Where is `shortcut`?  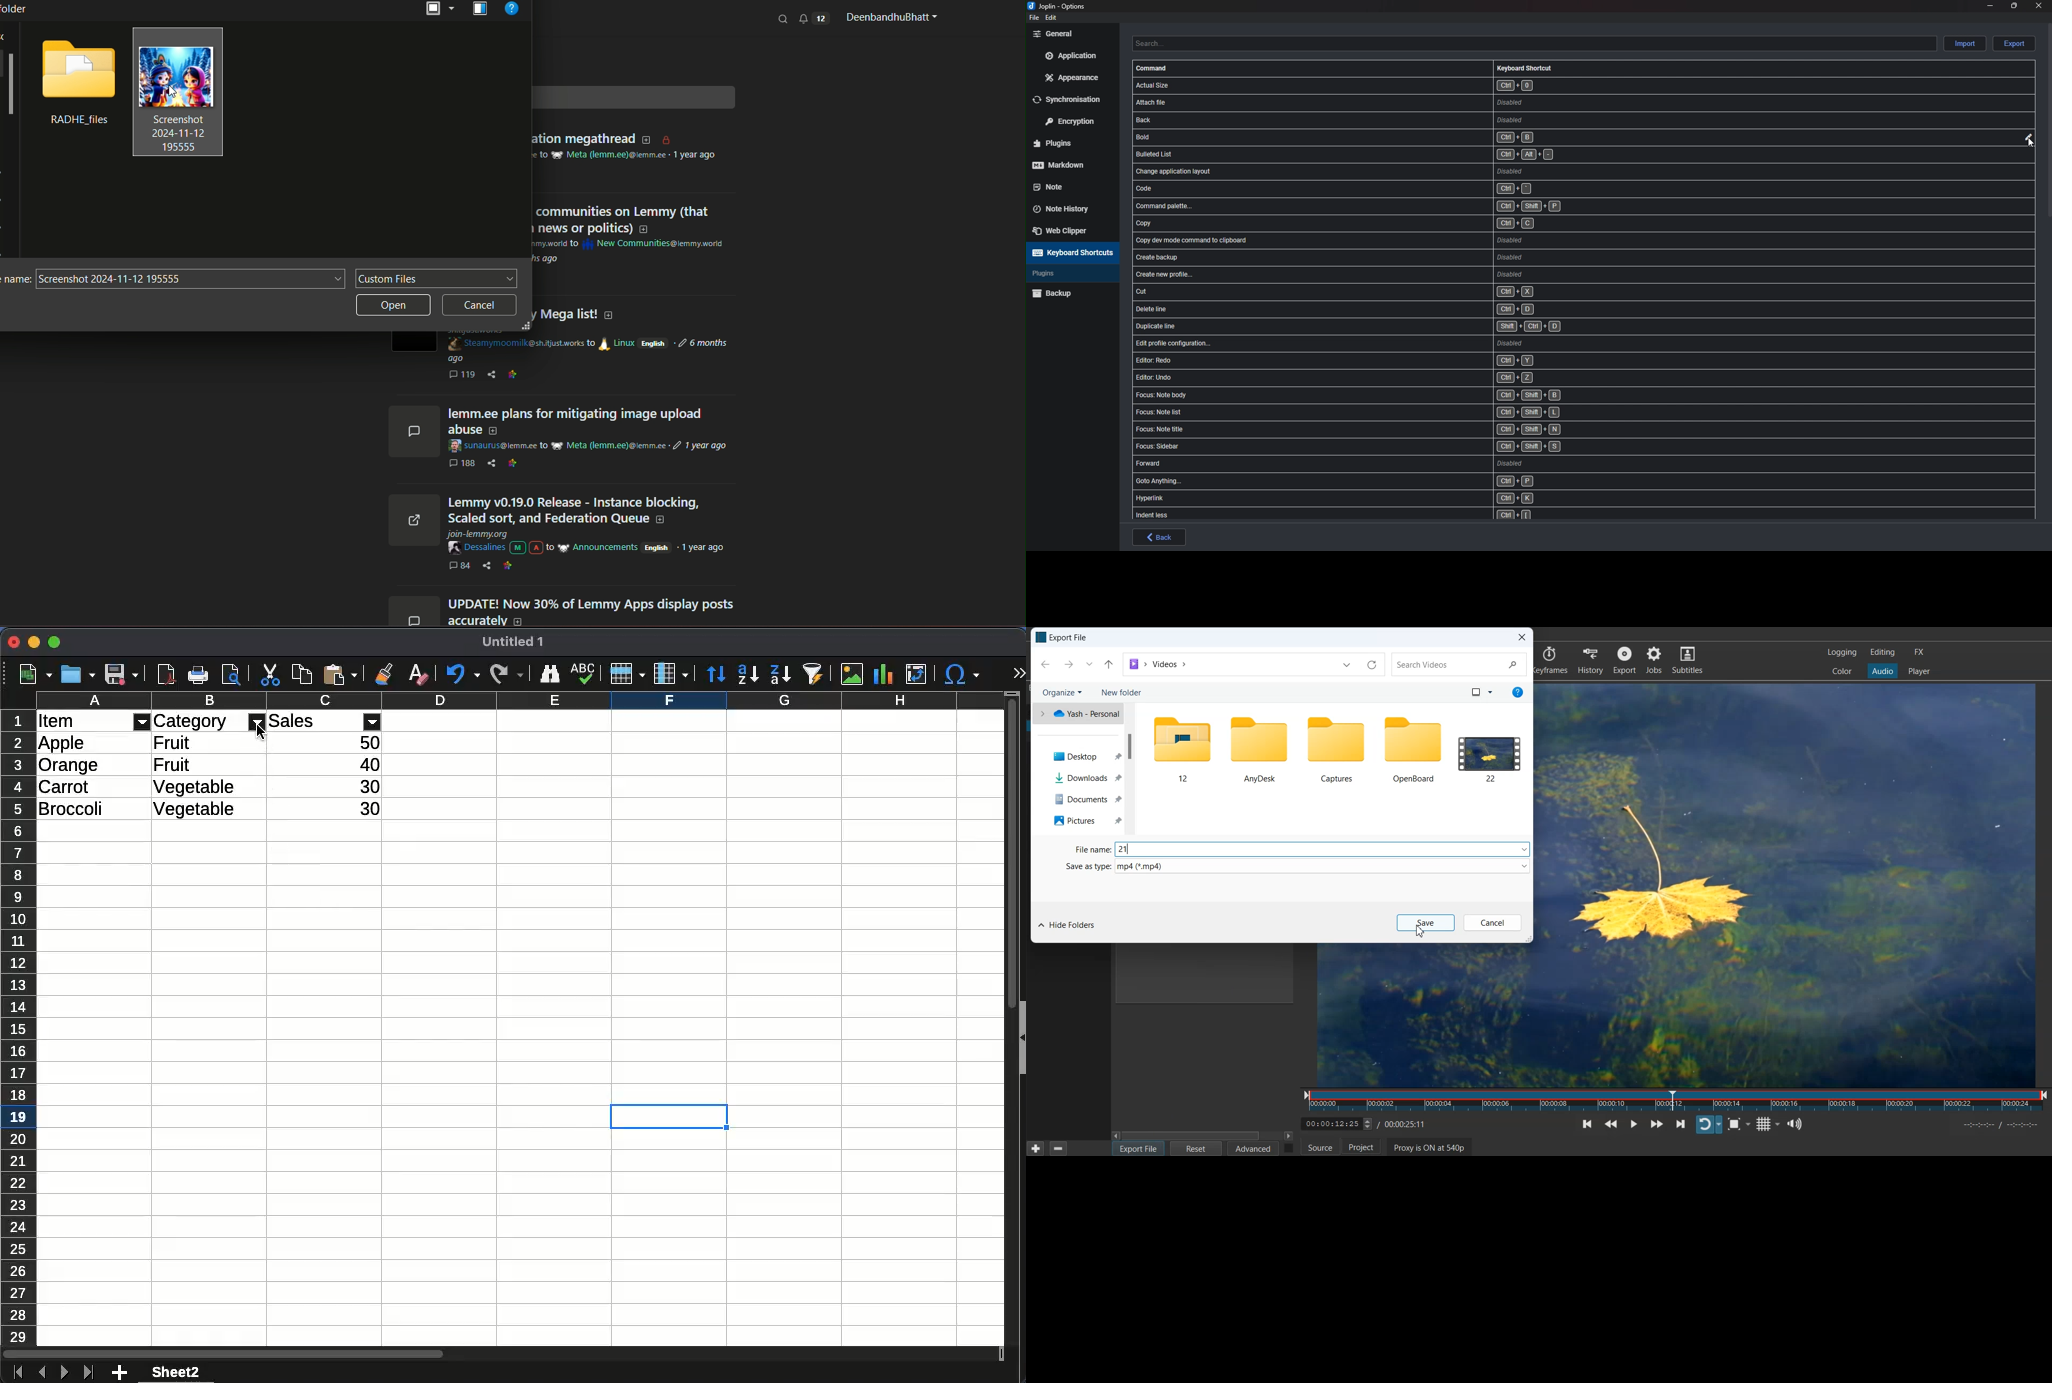 shortcut is located at coordinates (1387, 85).